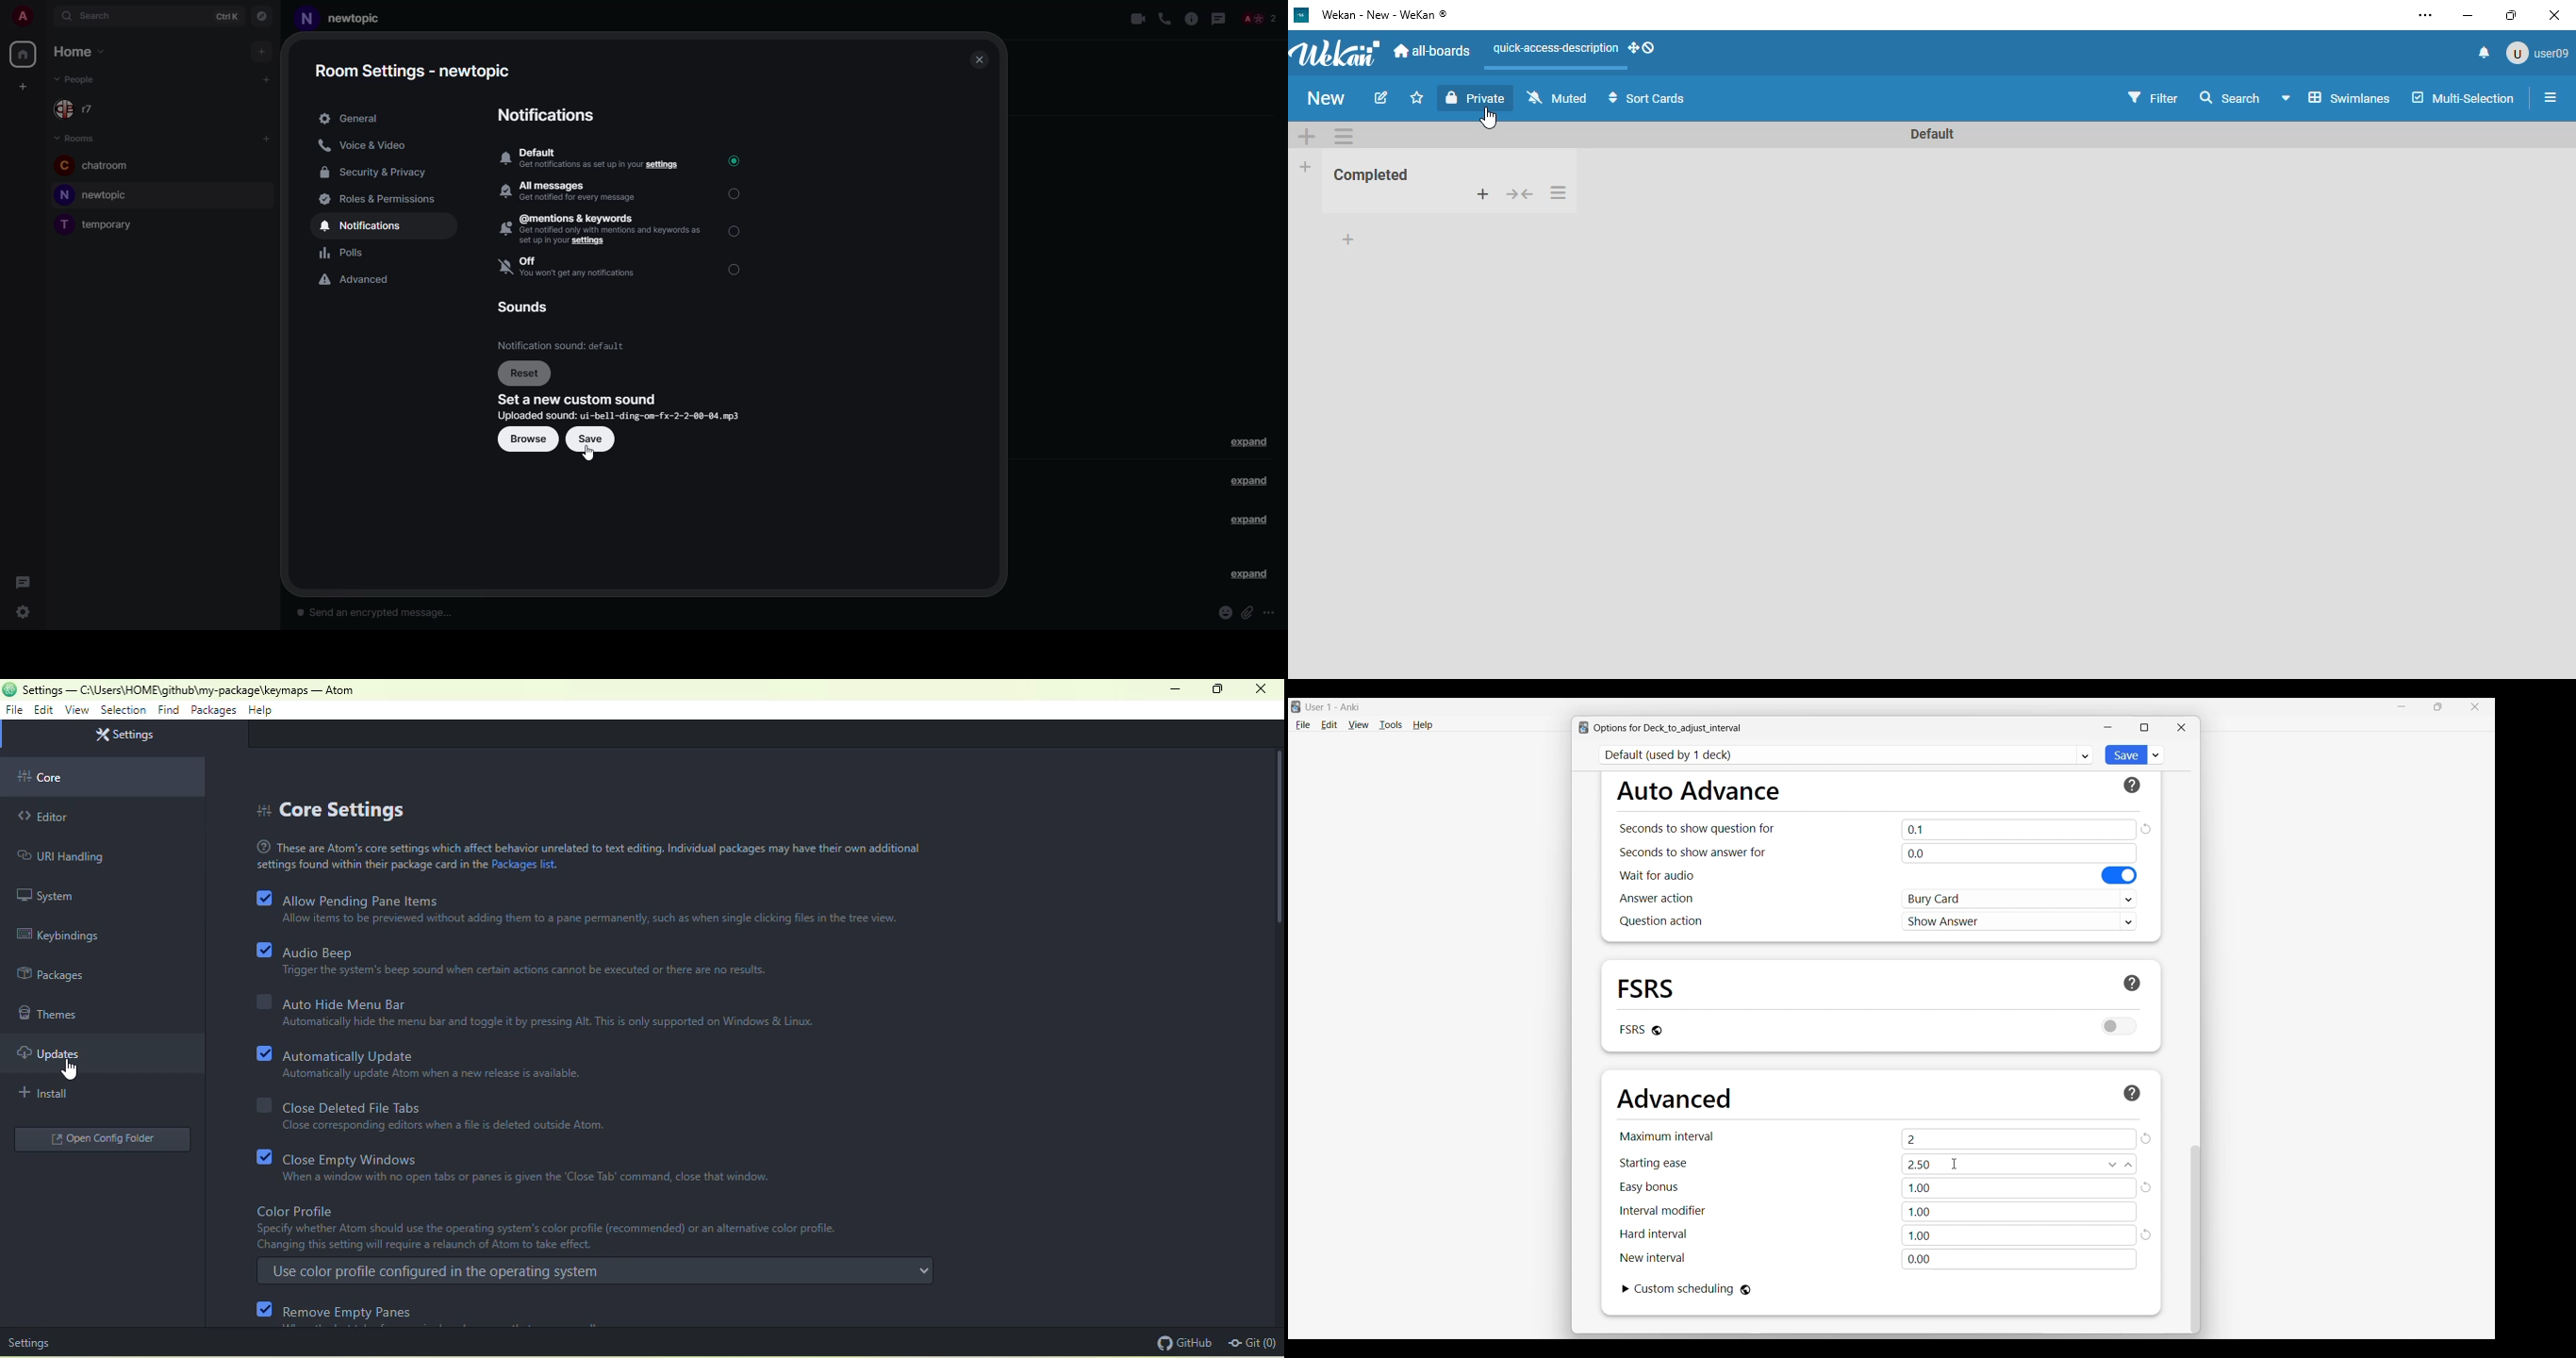 The image size is (2576, 1372). Describe the element at coordinates (1626, 1289) in the screenshot. I see `Click to expand` at that location.